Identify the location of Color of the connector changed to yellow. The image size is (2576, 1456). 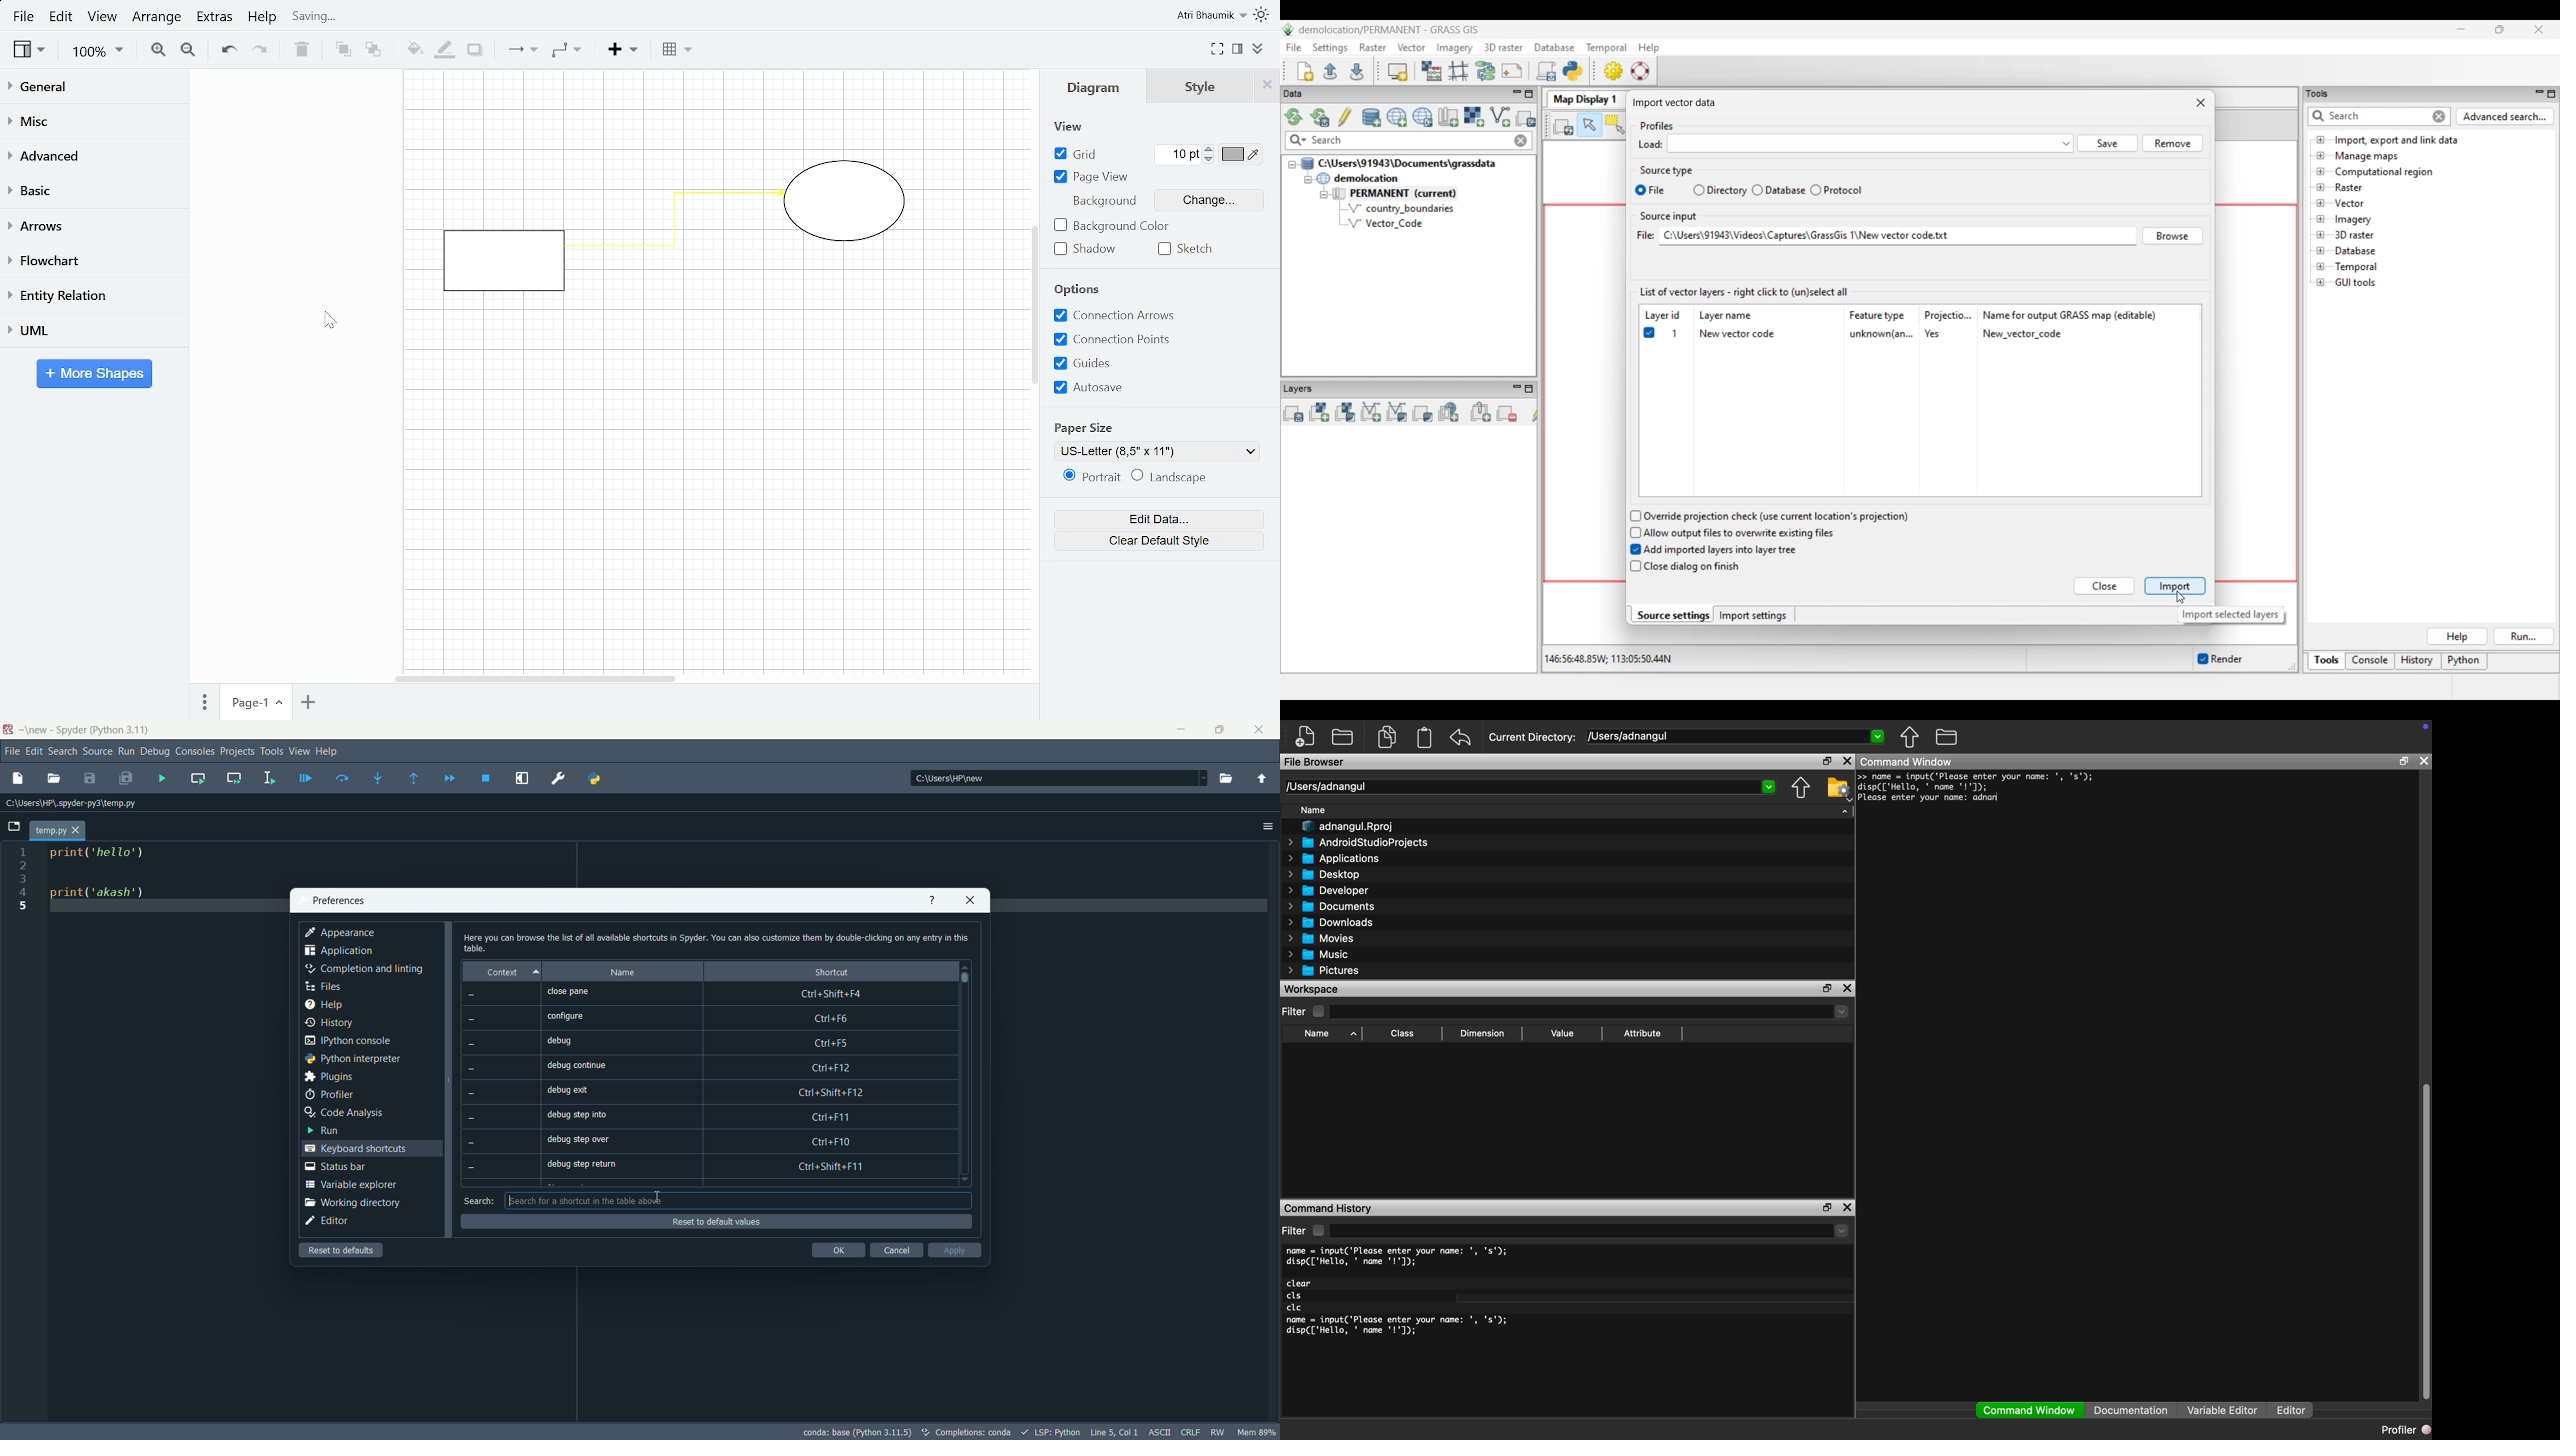
(677, 229).